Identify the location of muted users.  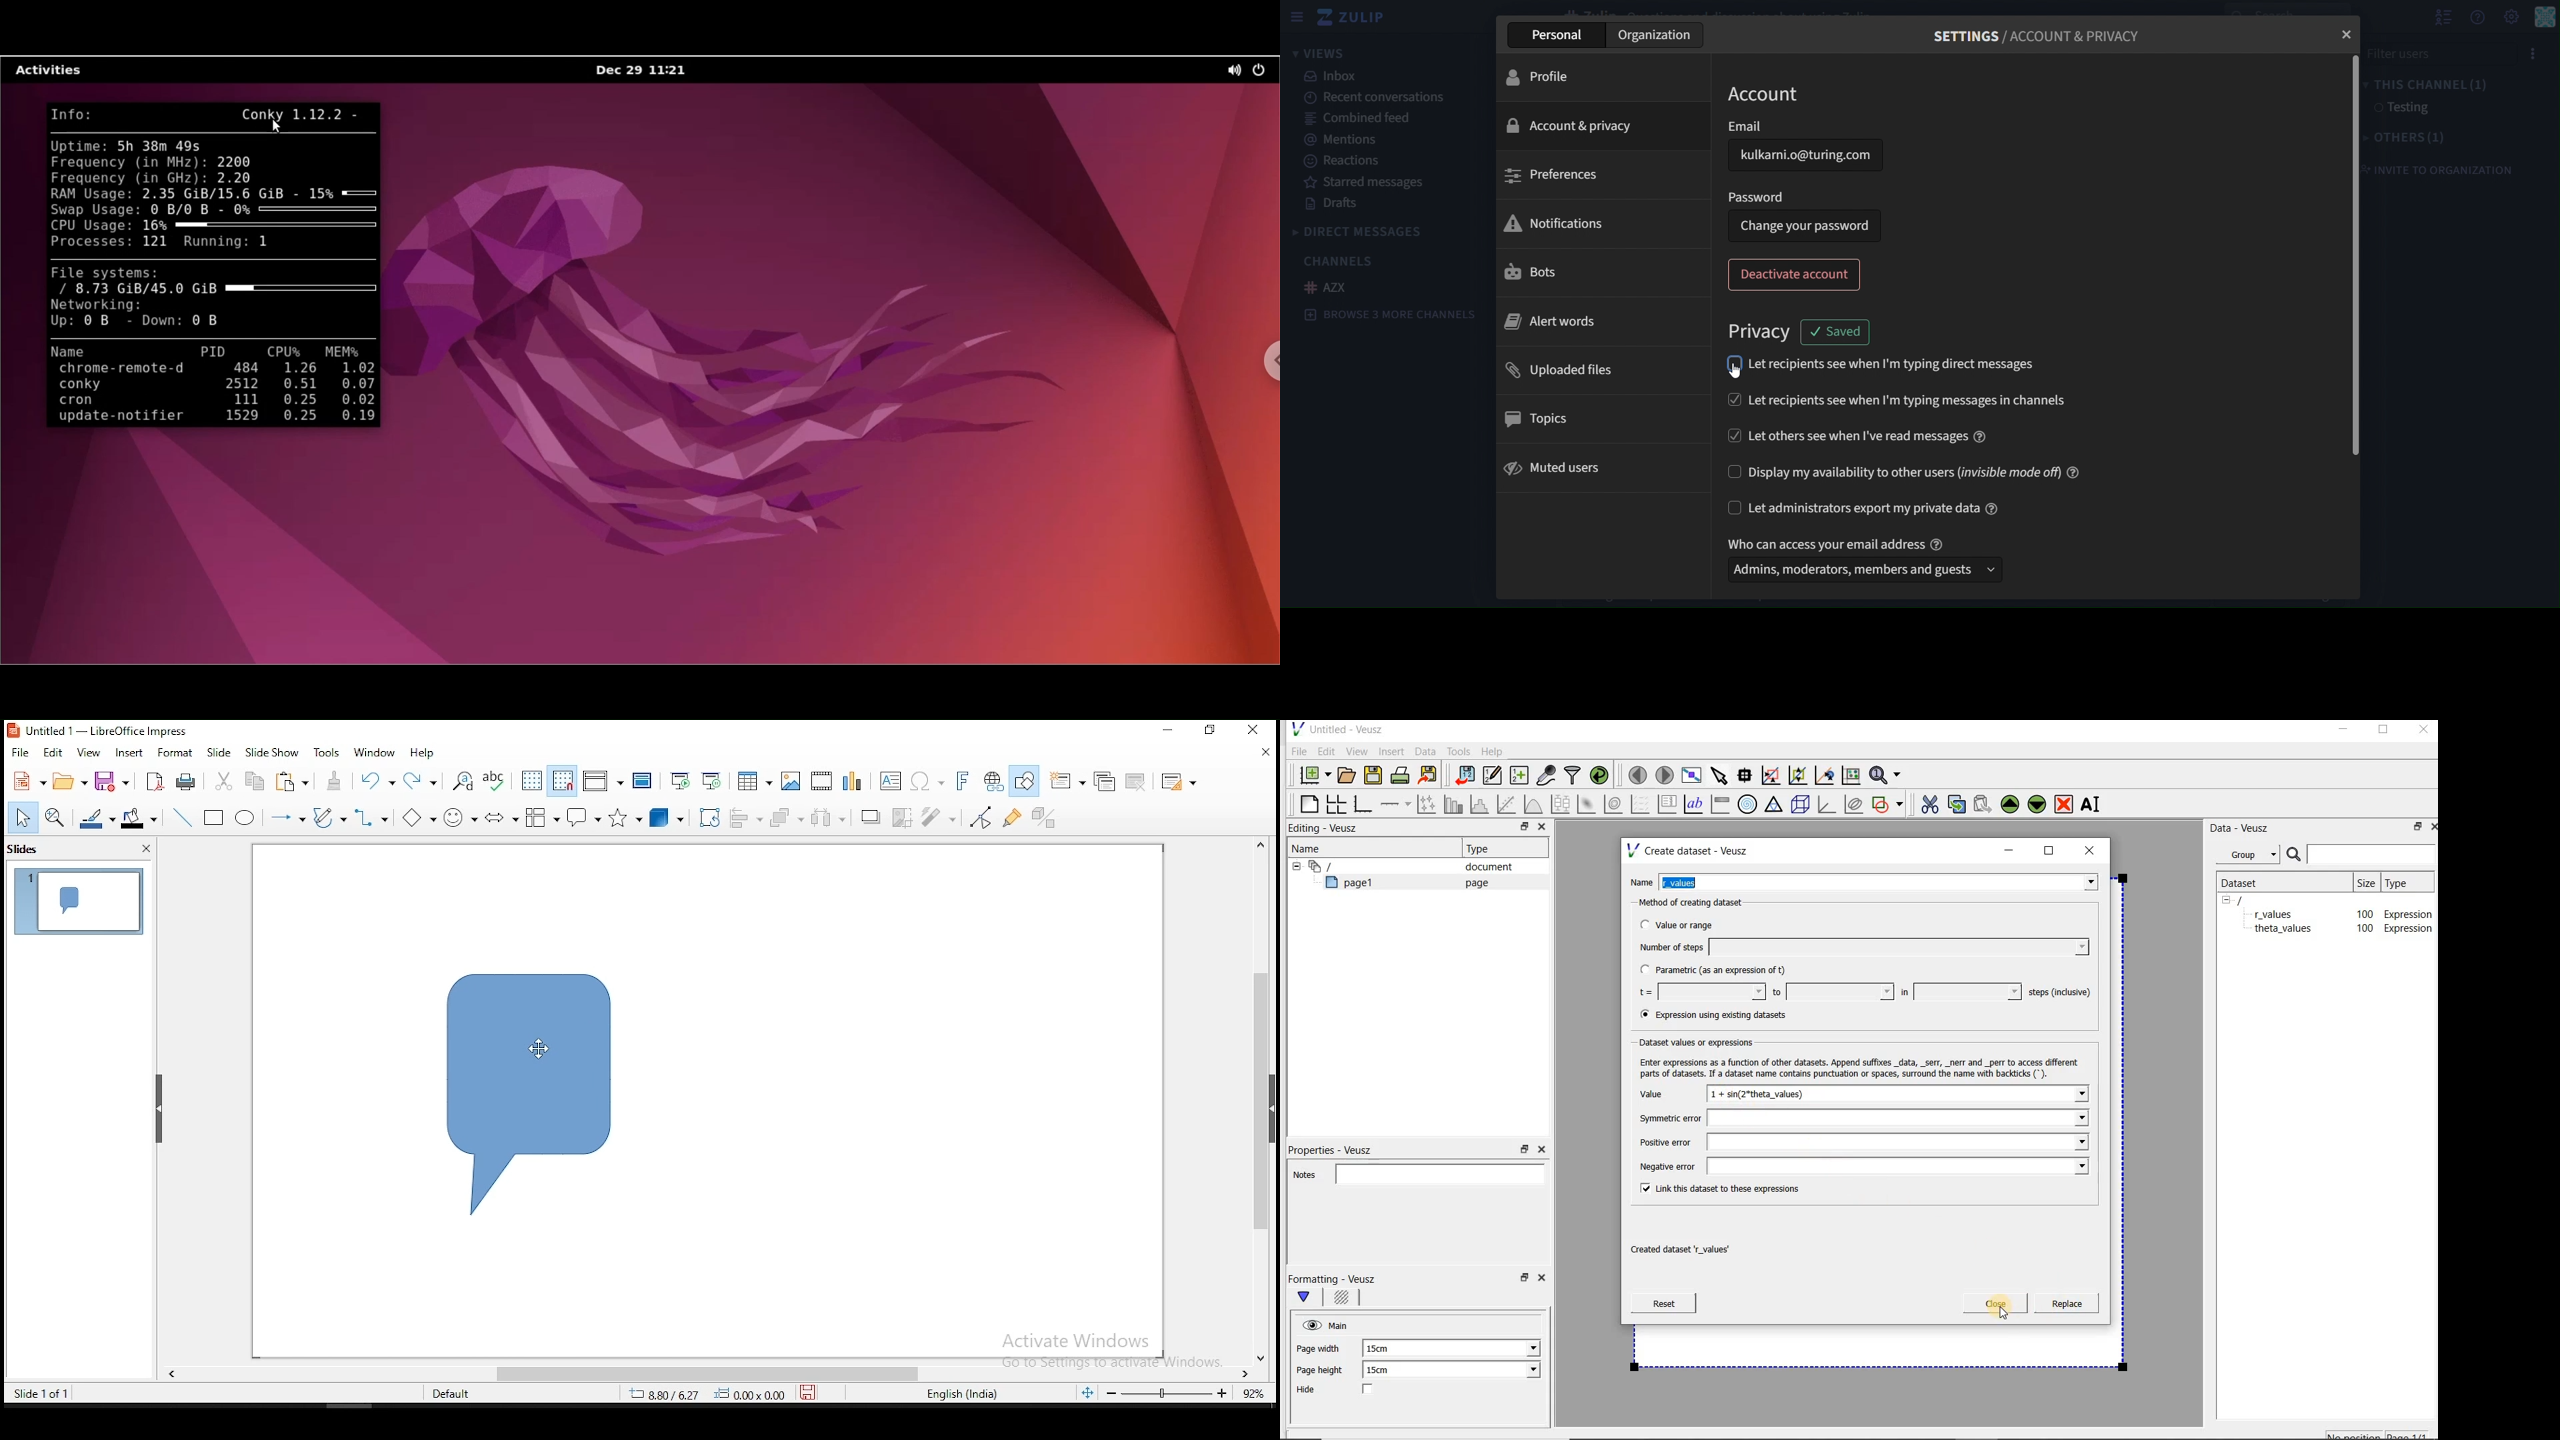
(1558, 467).